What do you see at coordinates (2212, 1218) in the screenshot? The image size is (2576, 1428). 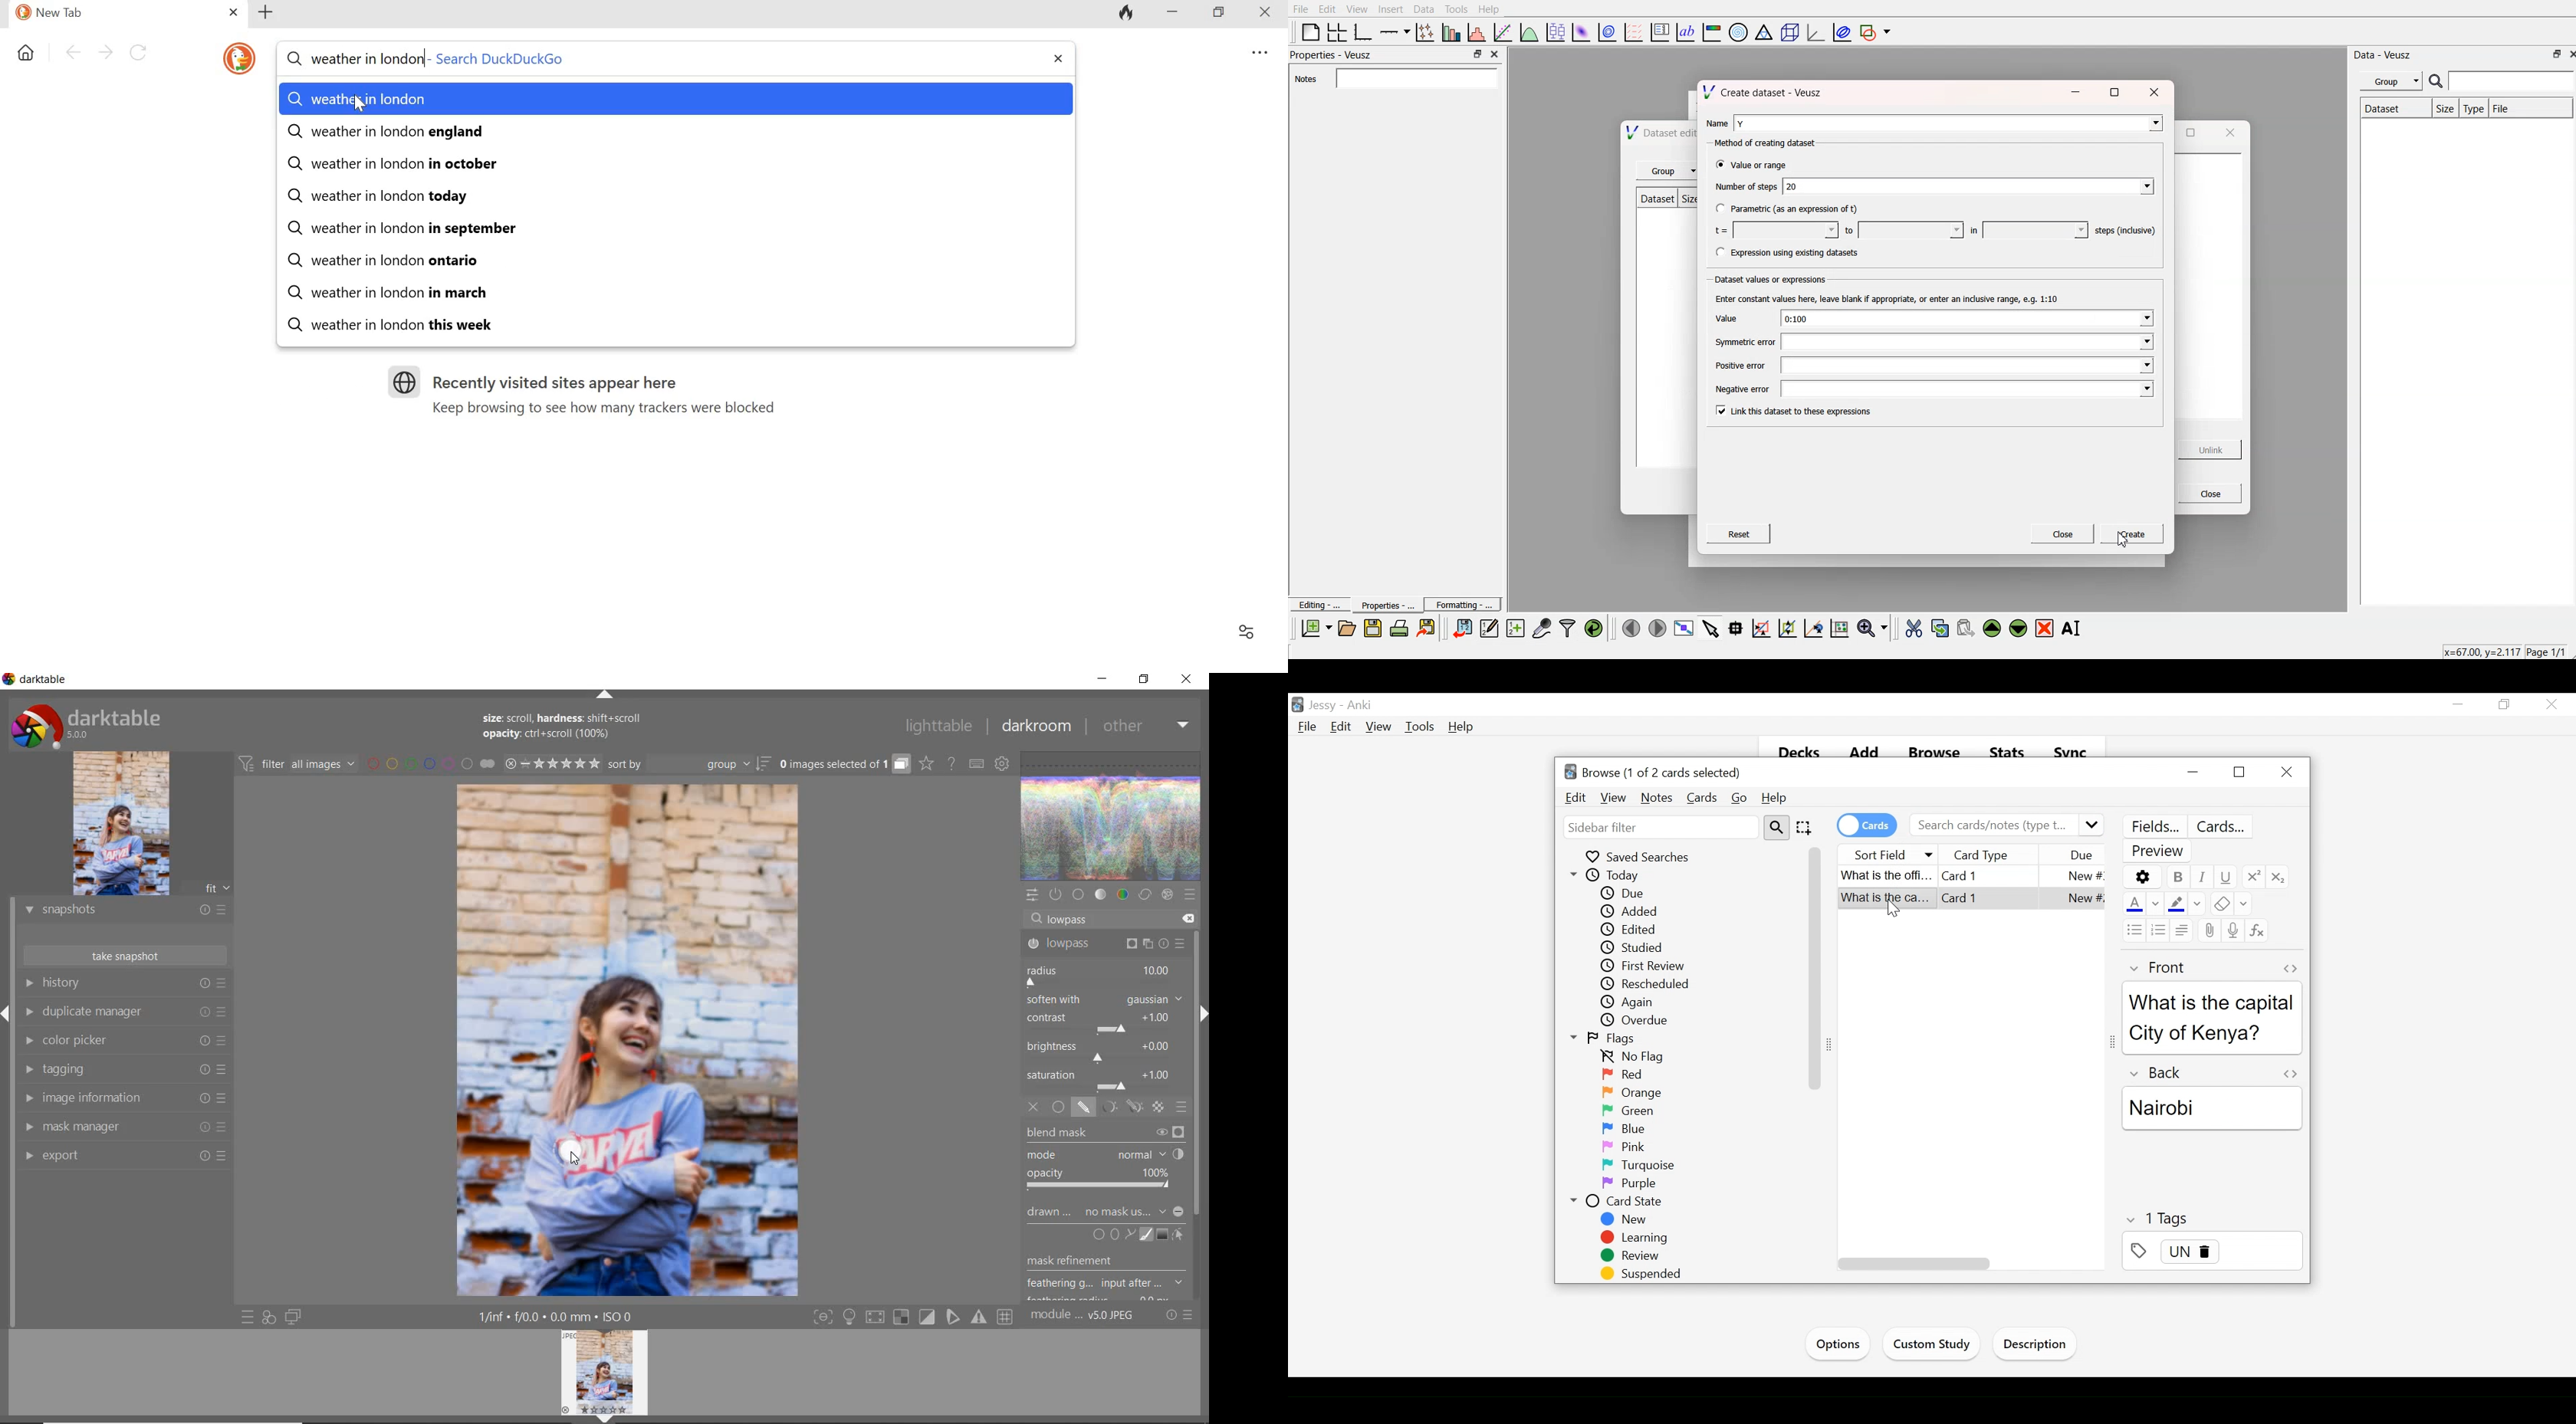 I see `T` at bounding box center [2212, 1218].